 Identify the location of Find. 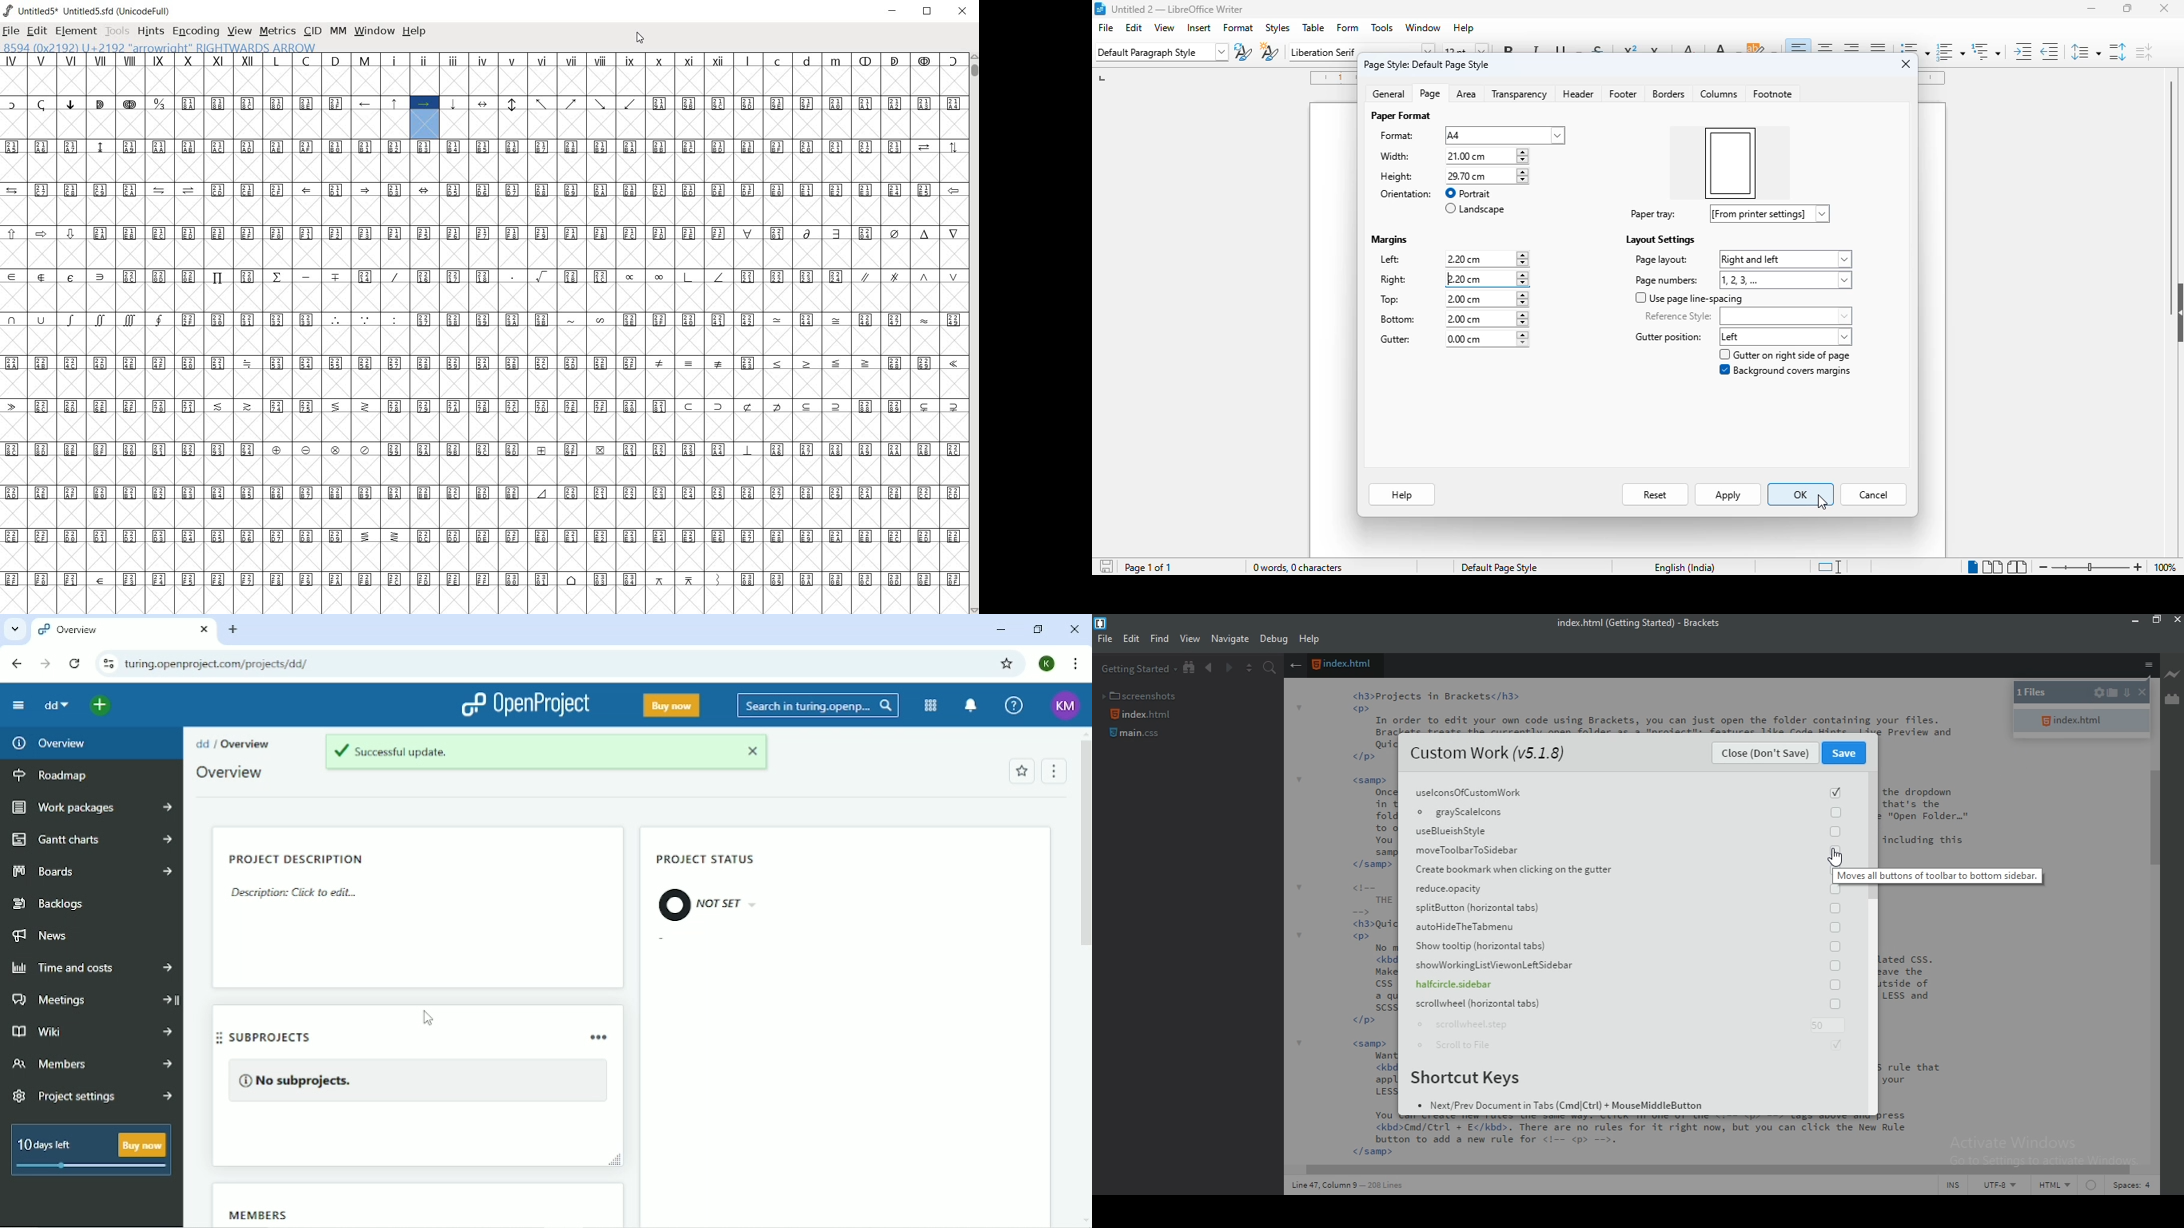
(1159, 640).